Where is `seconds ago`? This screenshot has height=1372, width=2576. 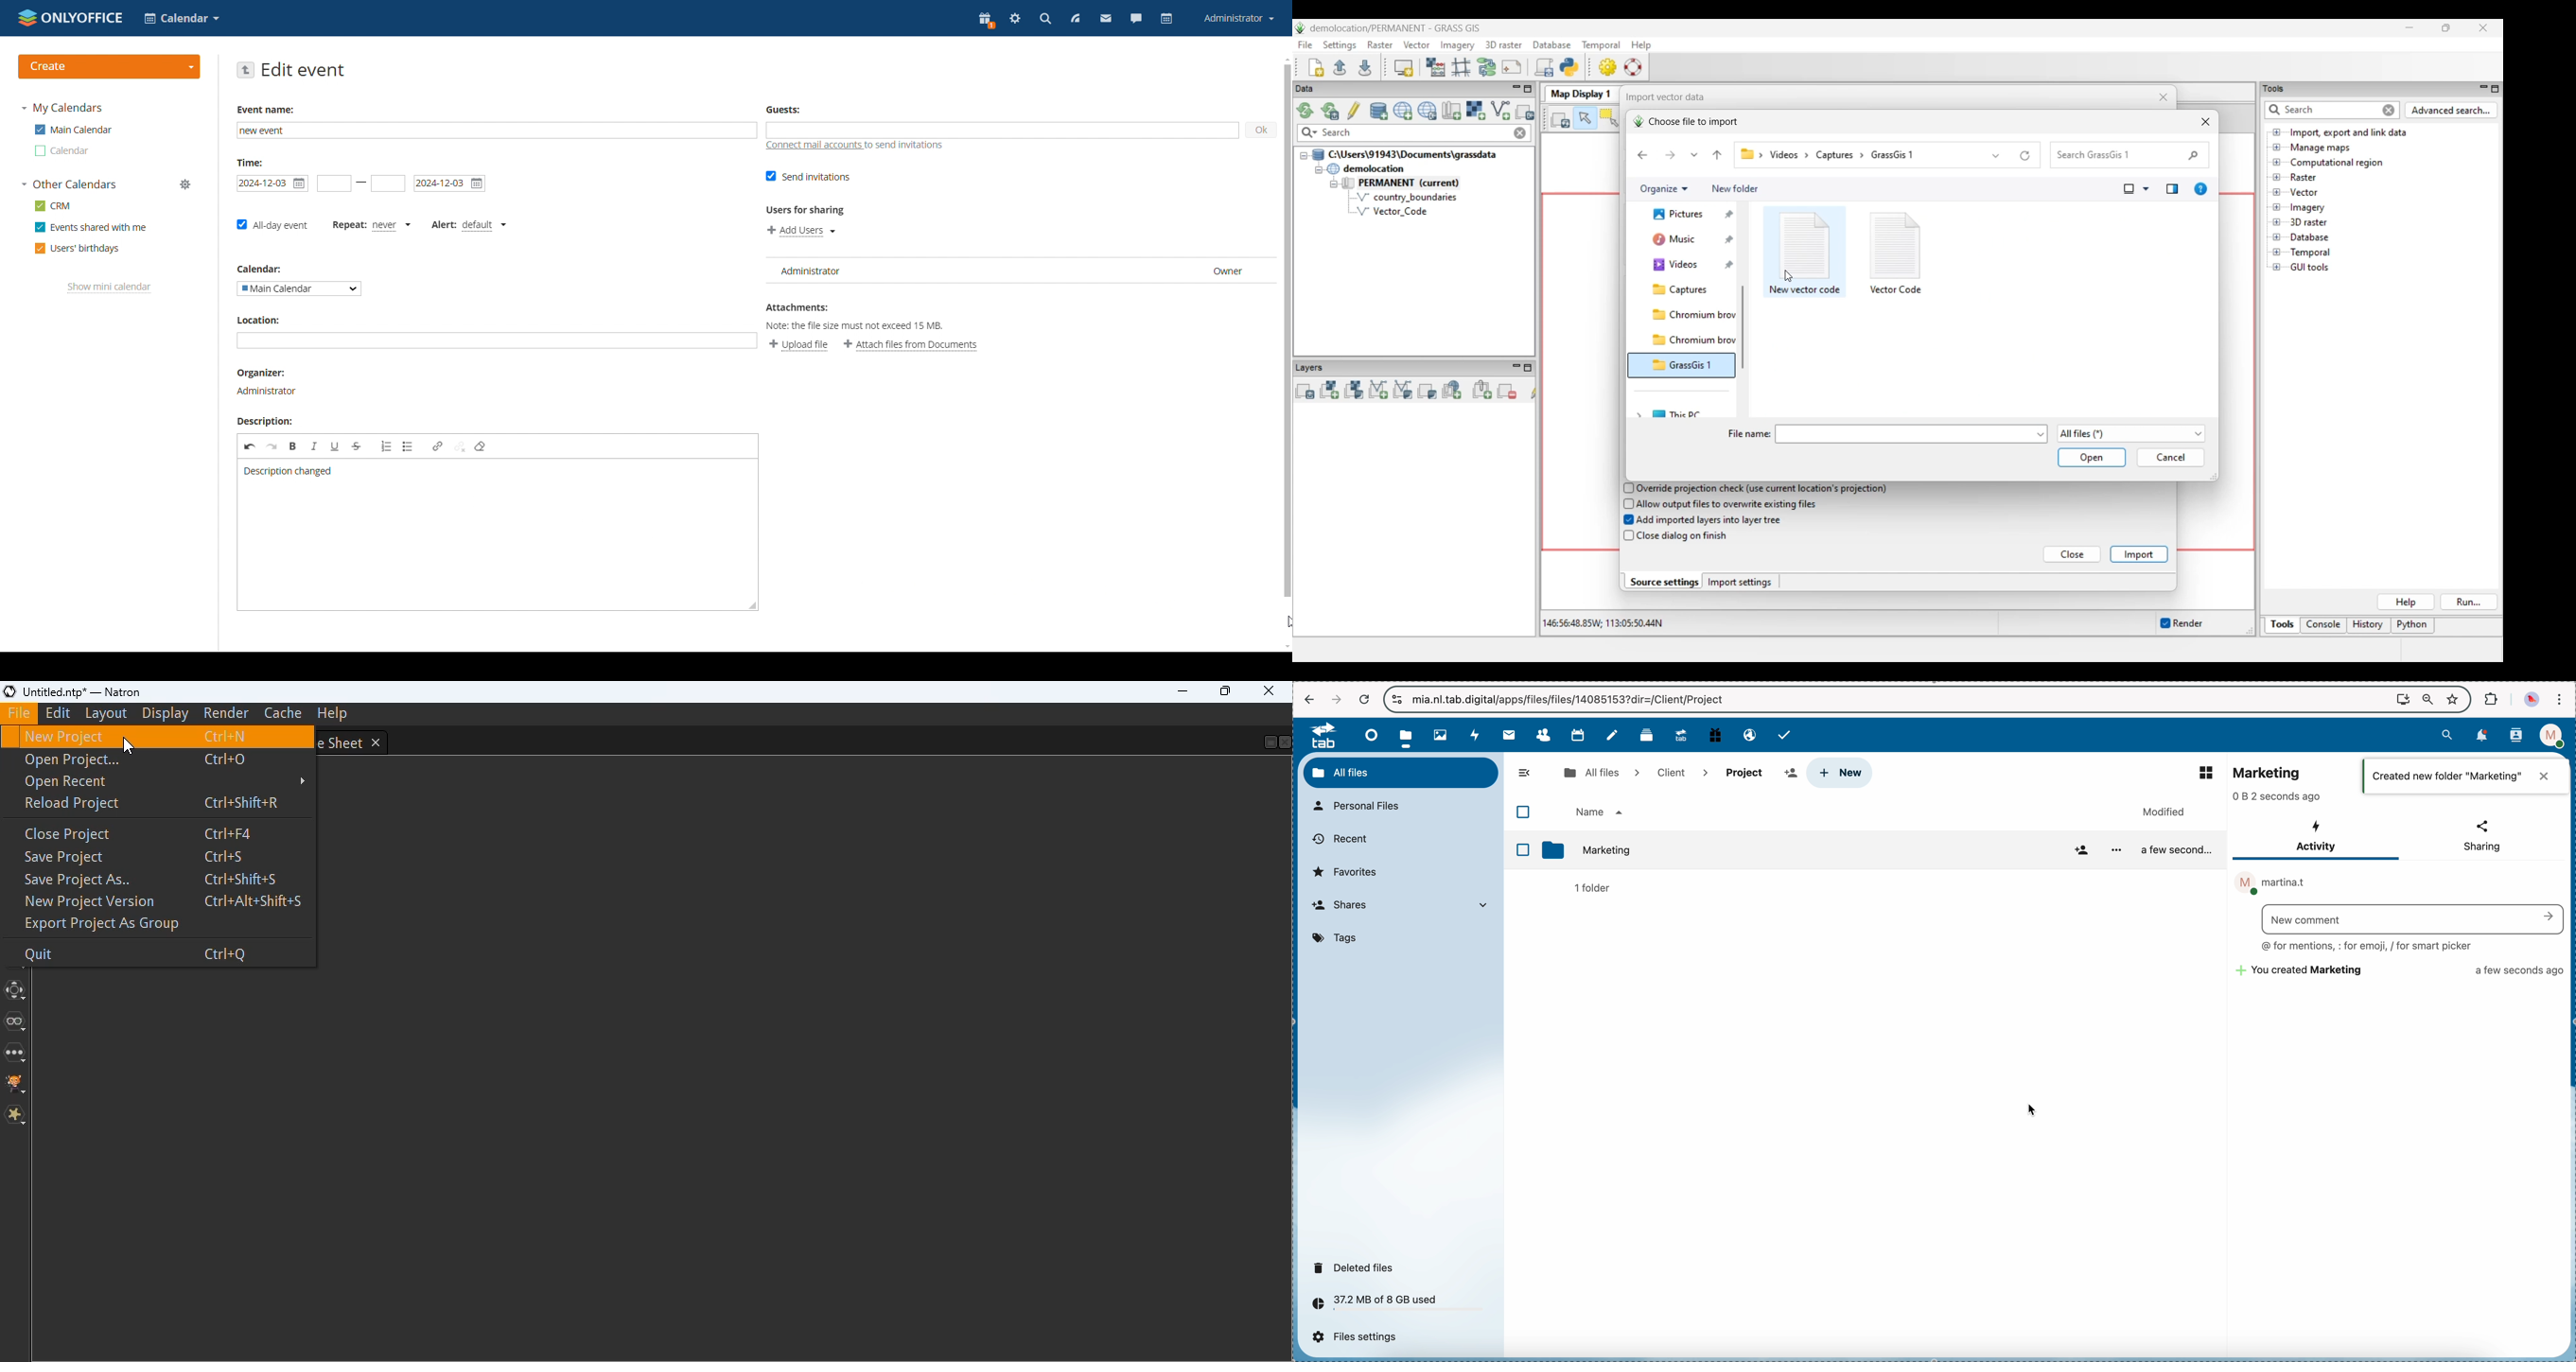
seconds ago is located at coordinates (2276, 799).